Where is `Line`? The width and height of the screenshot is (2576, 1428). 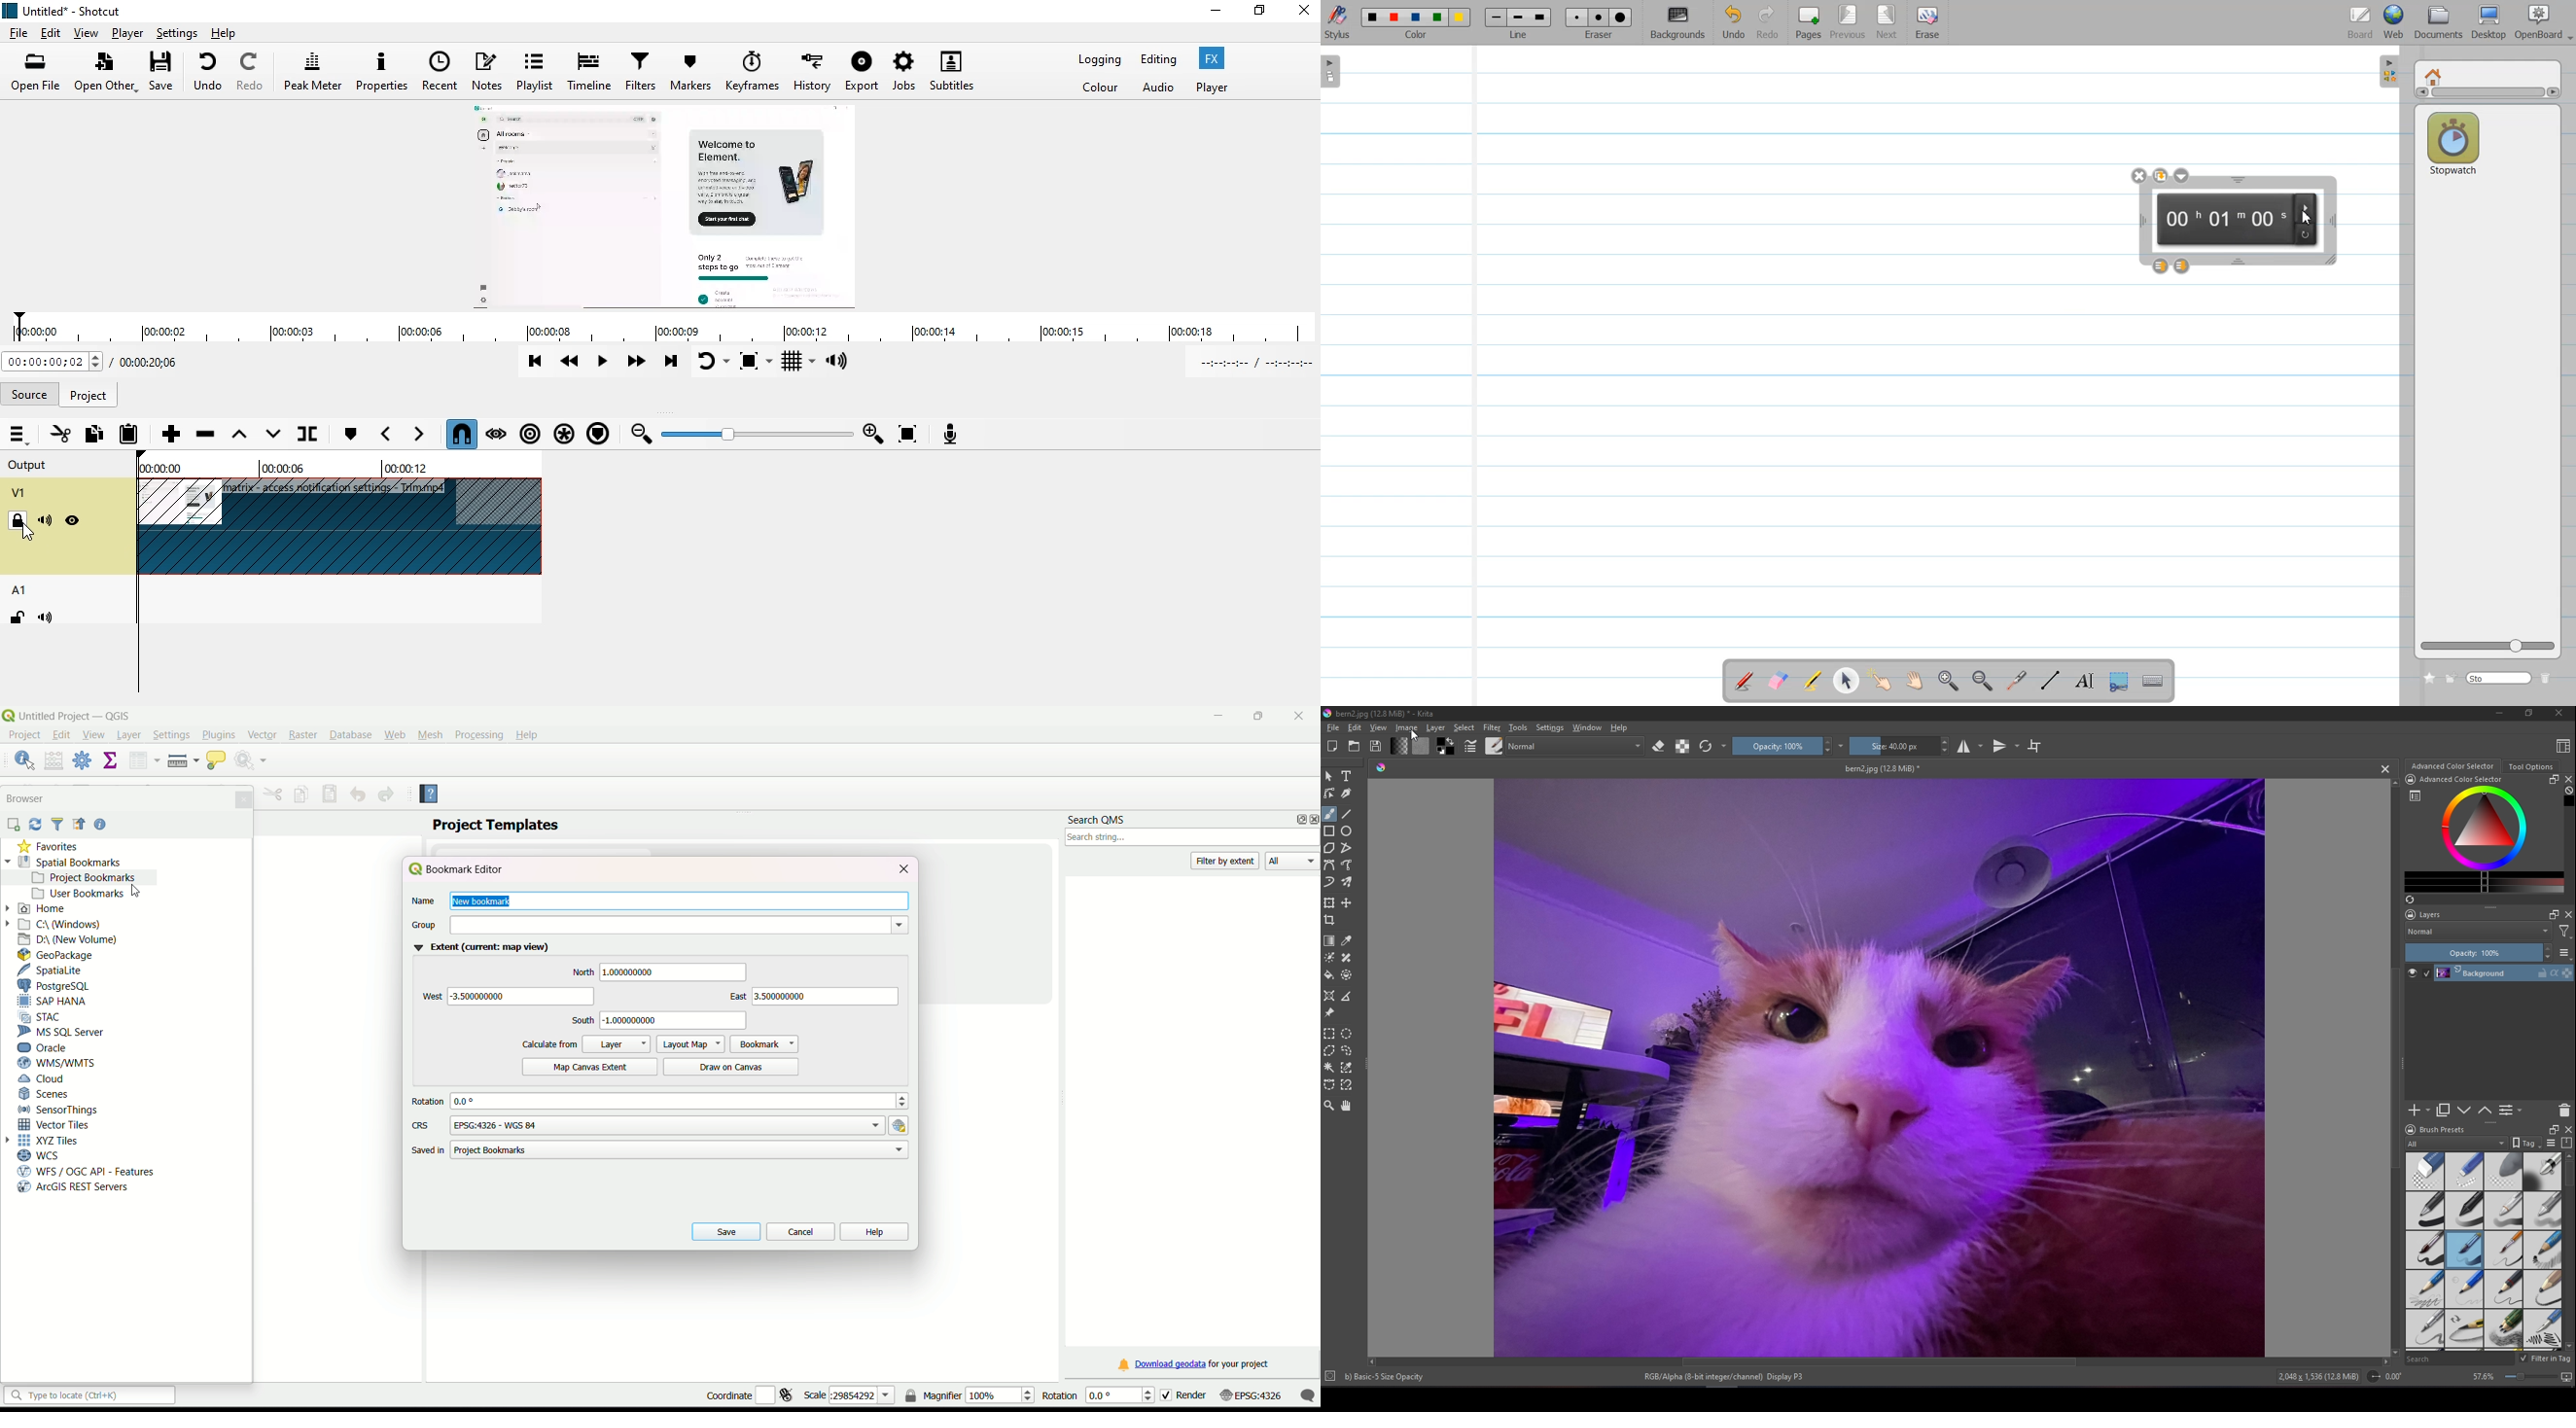
Line is located at coordinates (1518, 23).